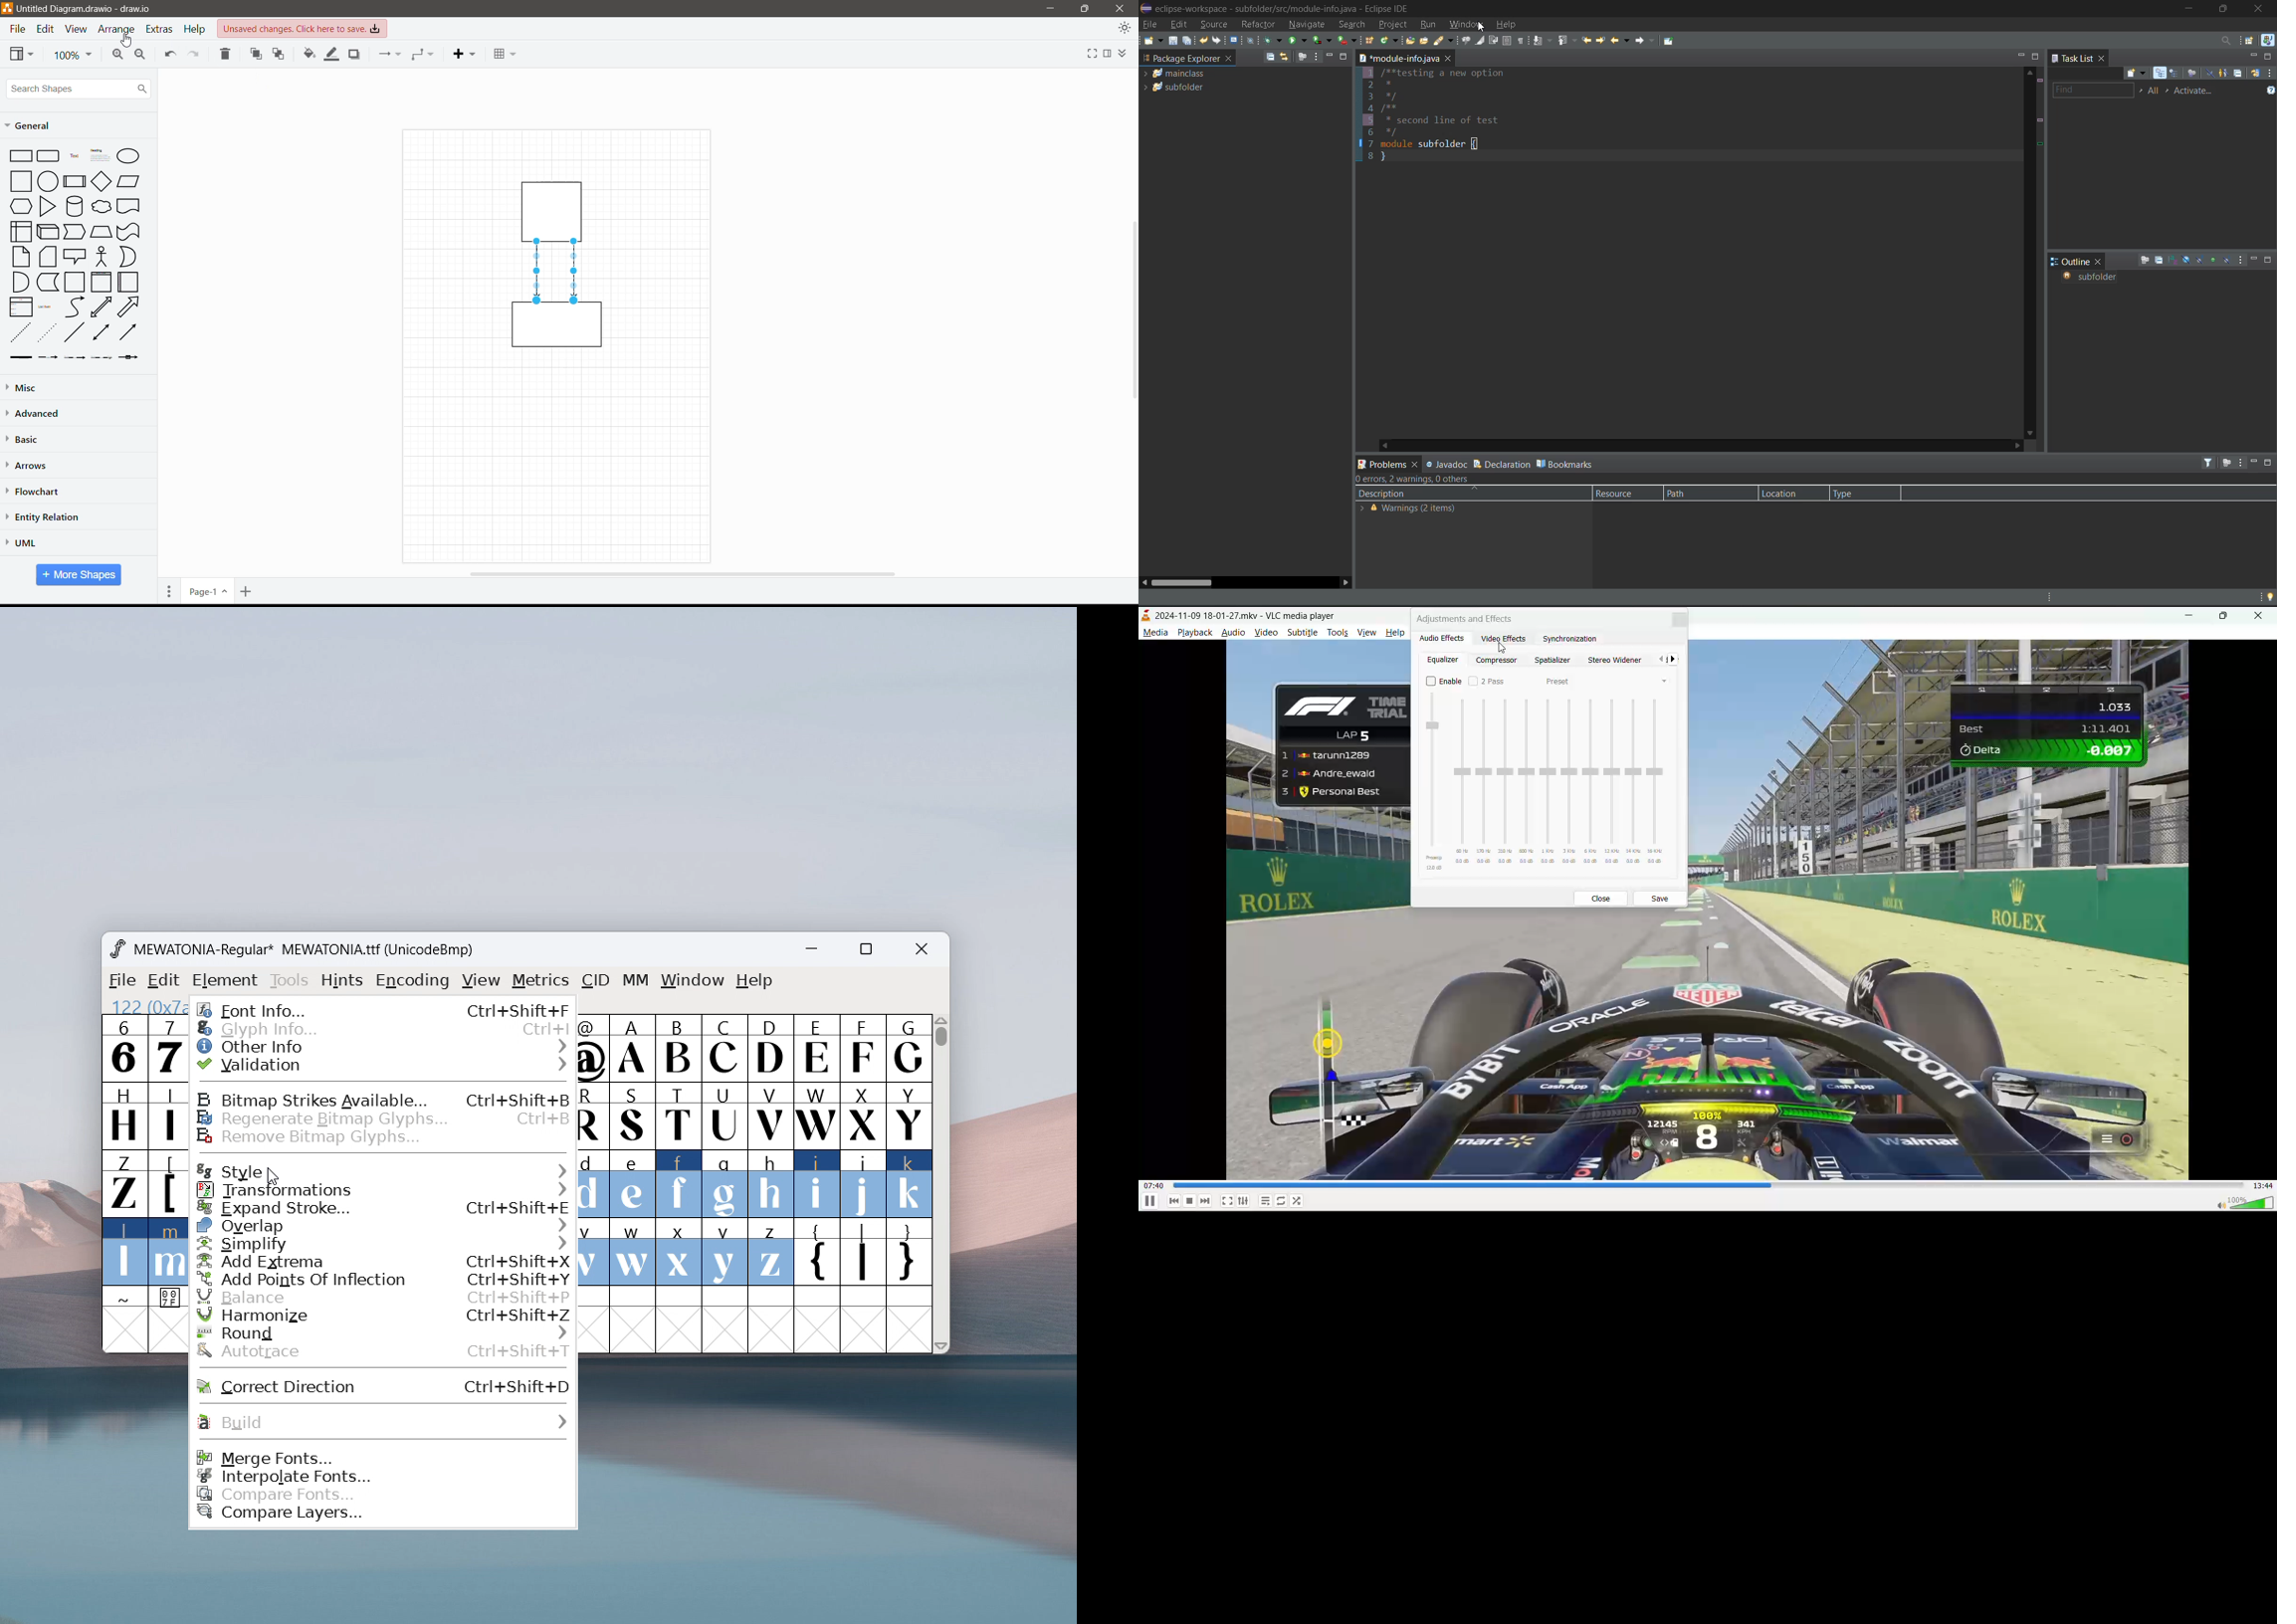 This screenshot has width=2296, height=1624. I want to click on Directional Connector, so click(575, 272).